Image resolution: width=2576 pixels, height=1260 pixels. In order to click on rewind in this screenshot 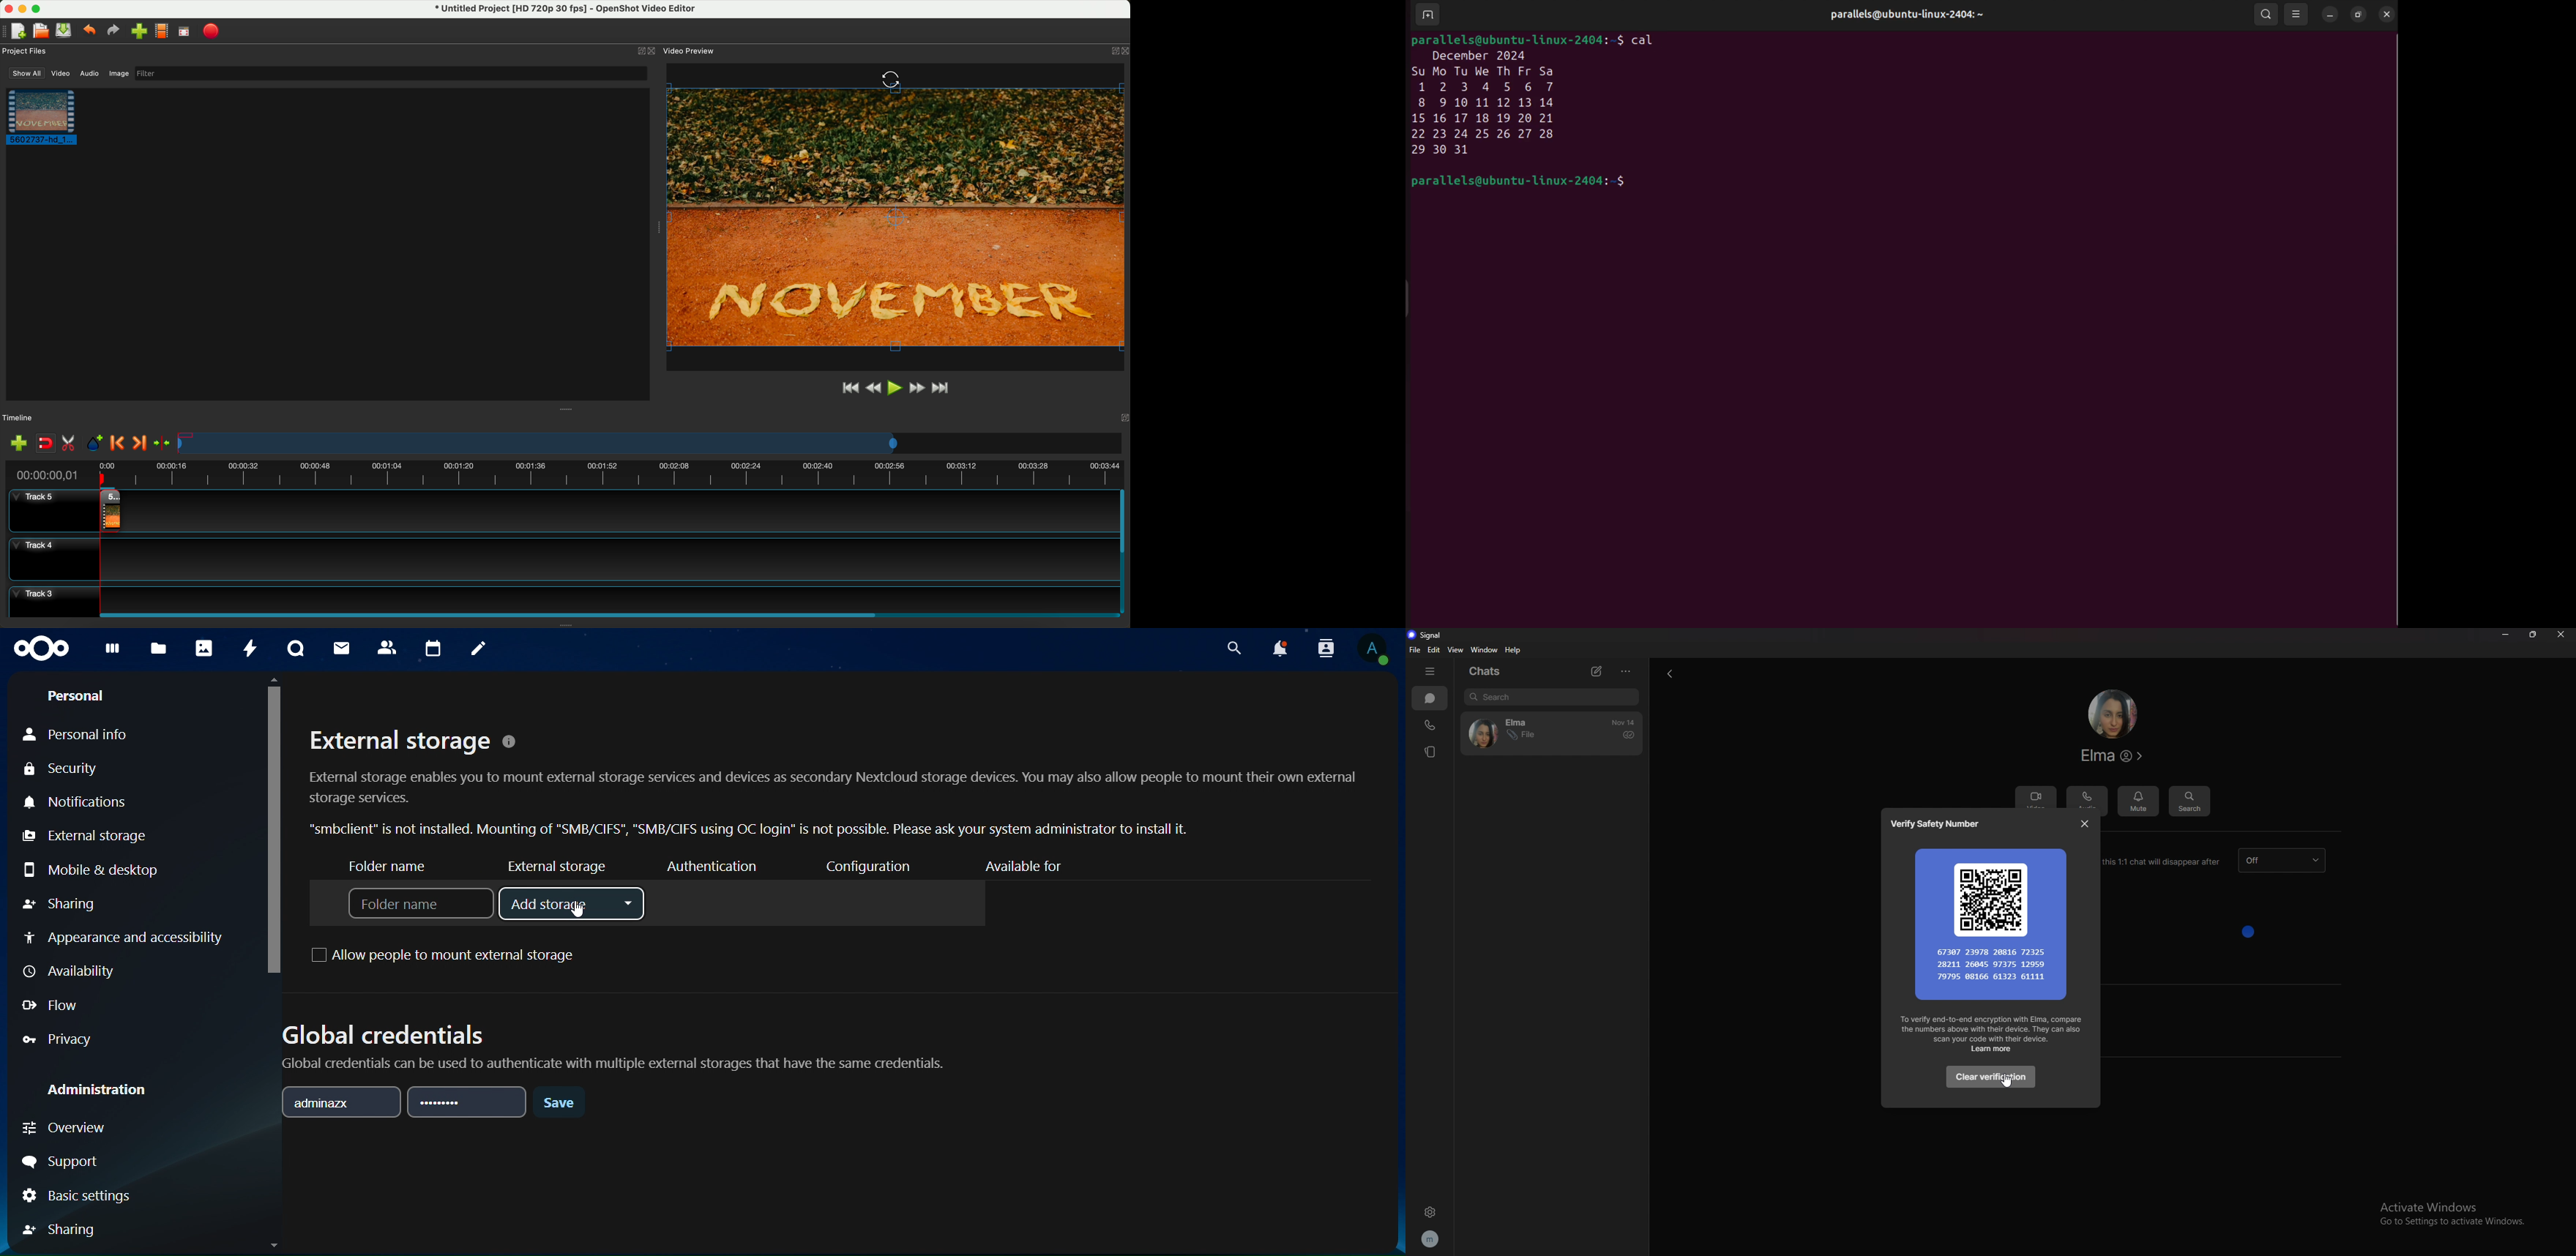, I will do `click(872, 390)`.